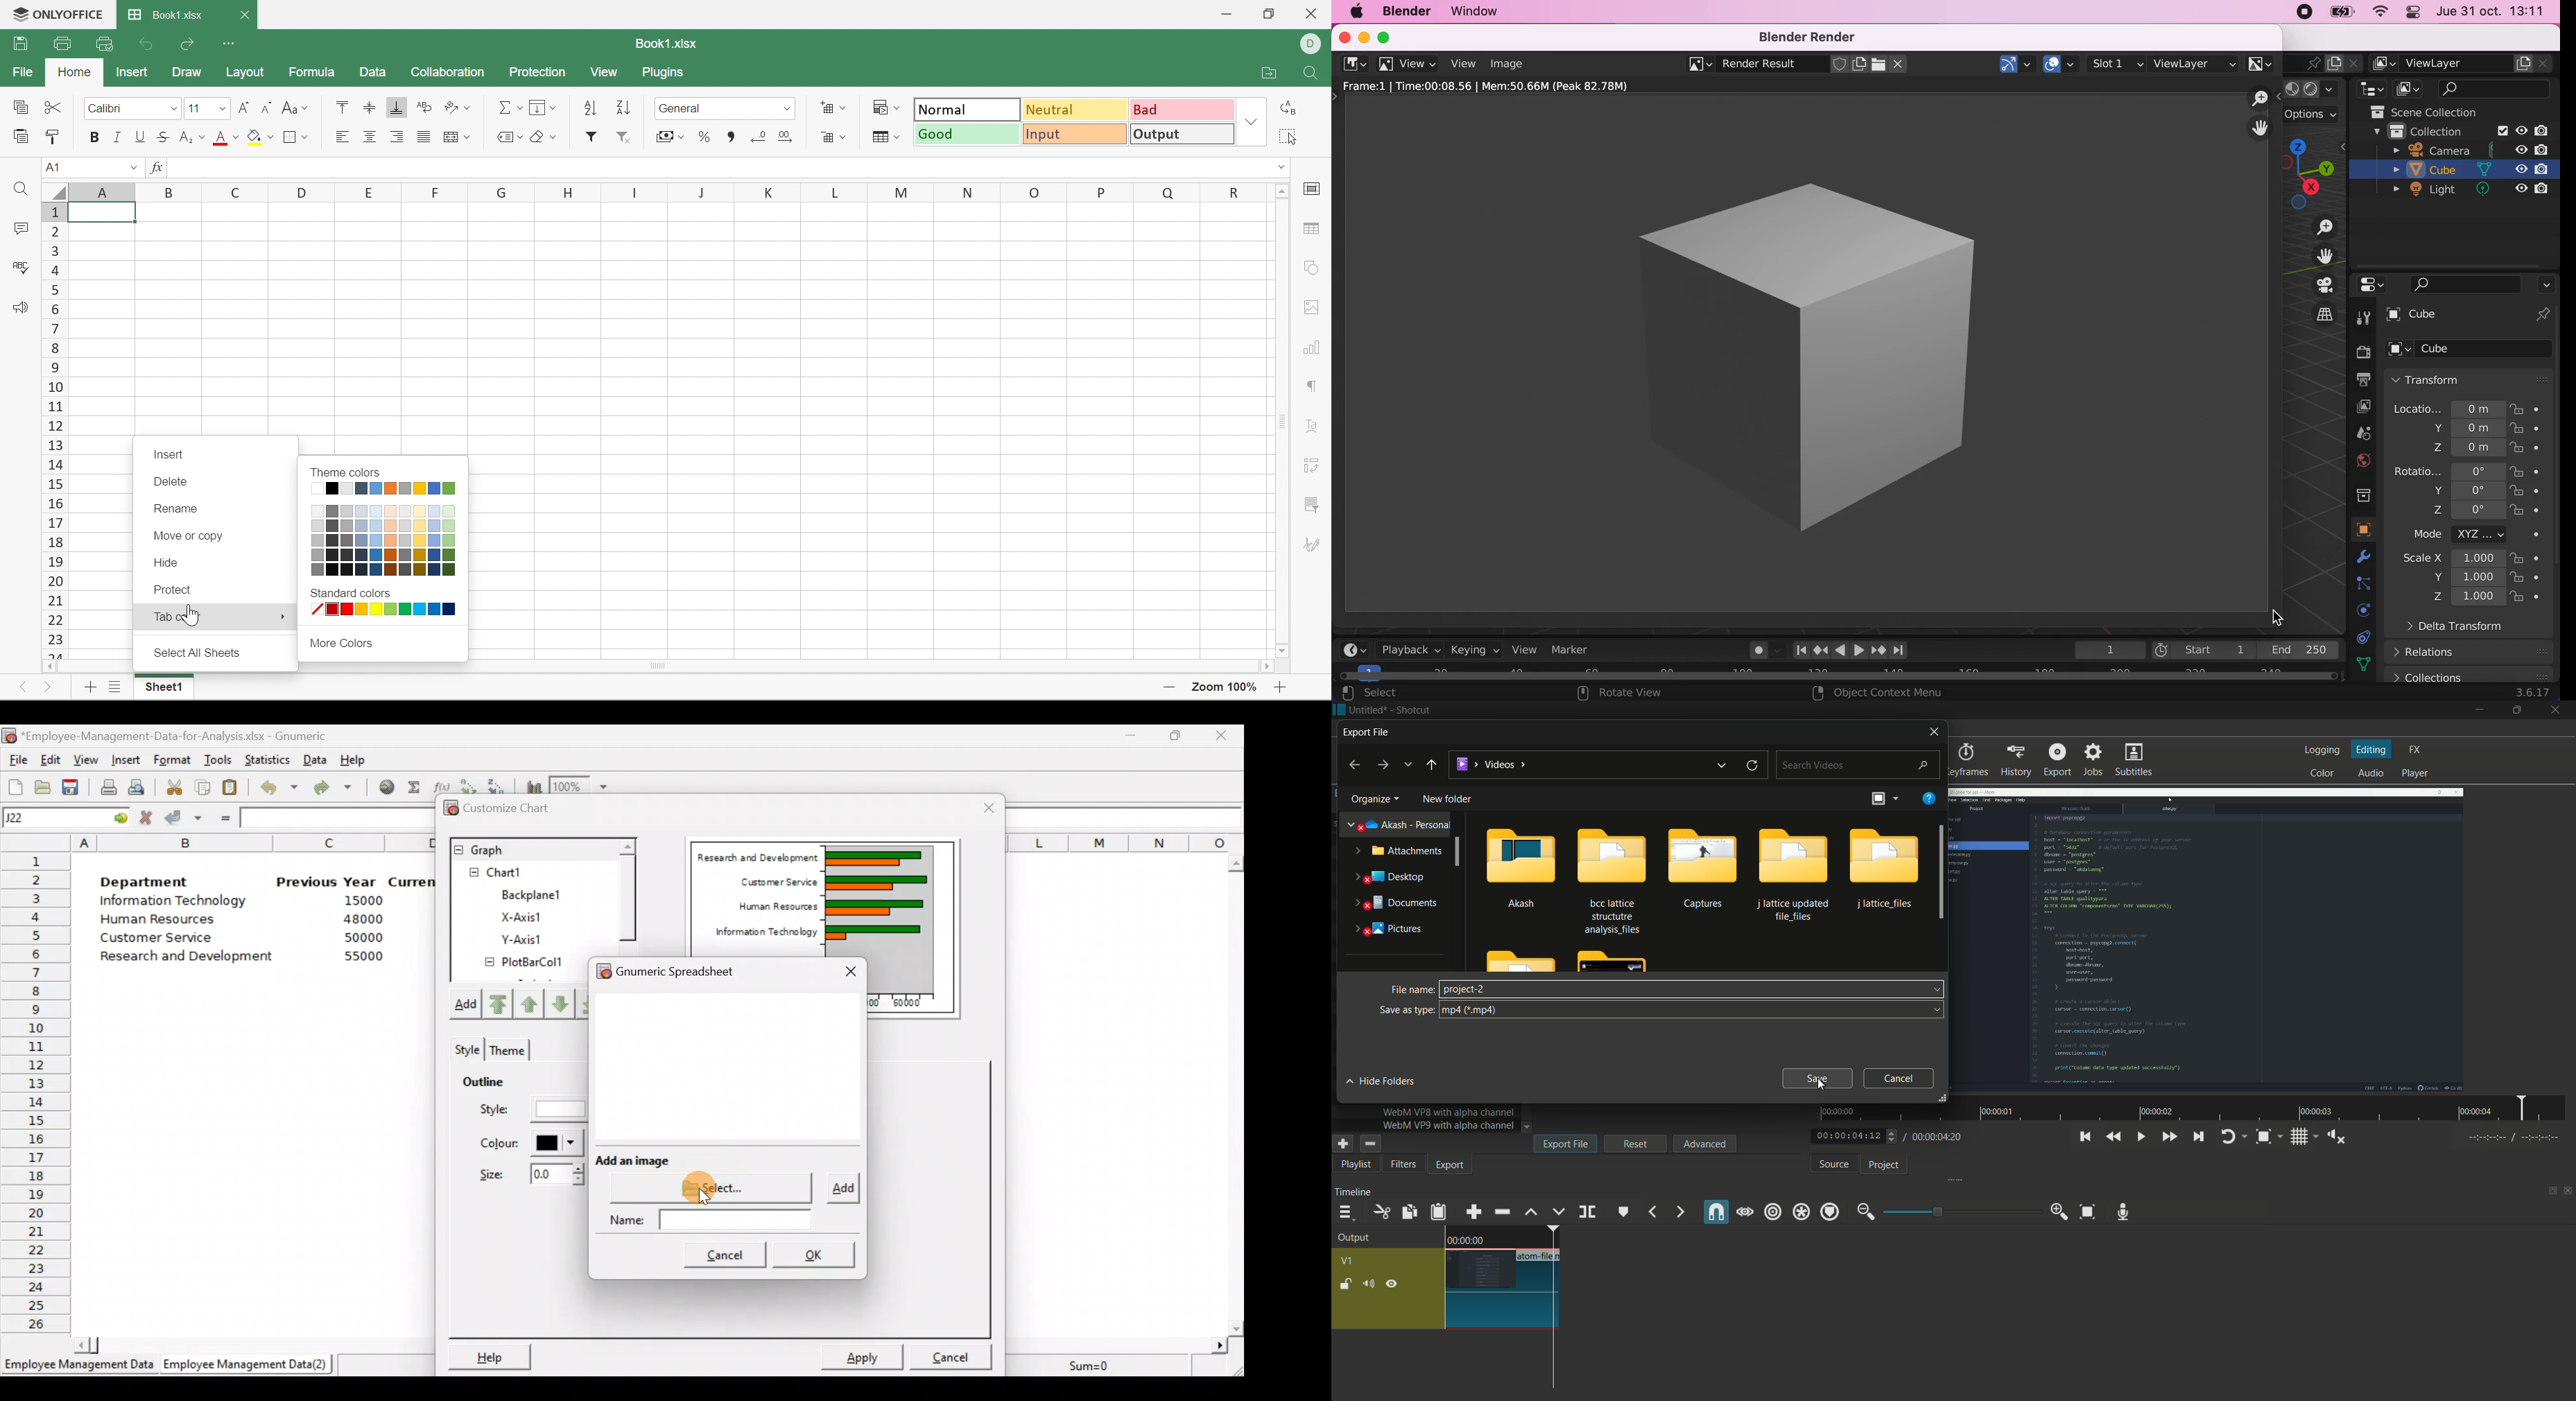 The image size is (2576, 1428). I want to click on DELL, so click(1313, 44).